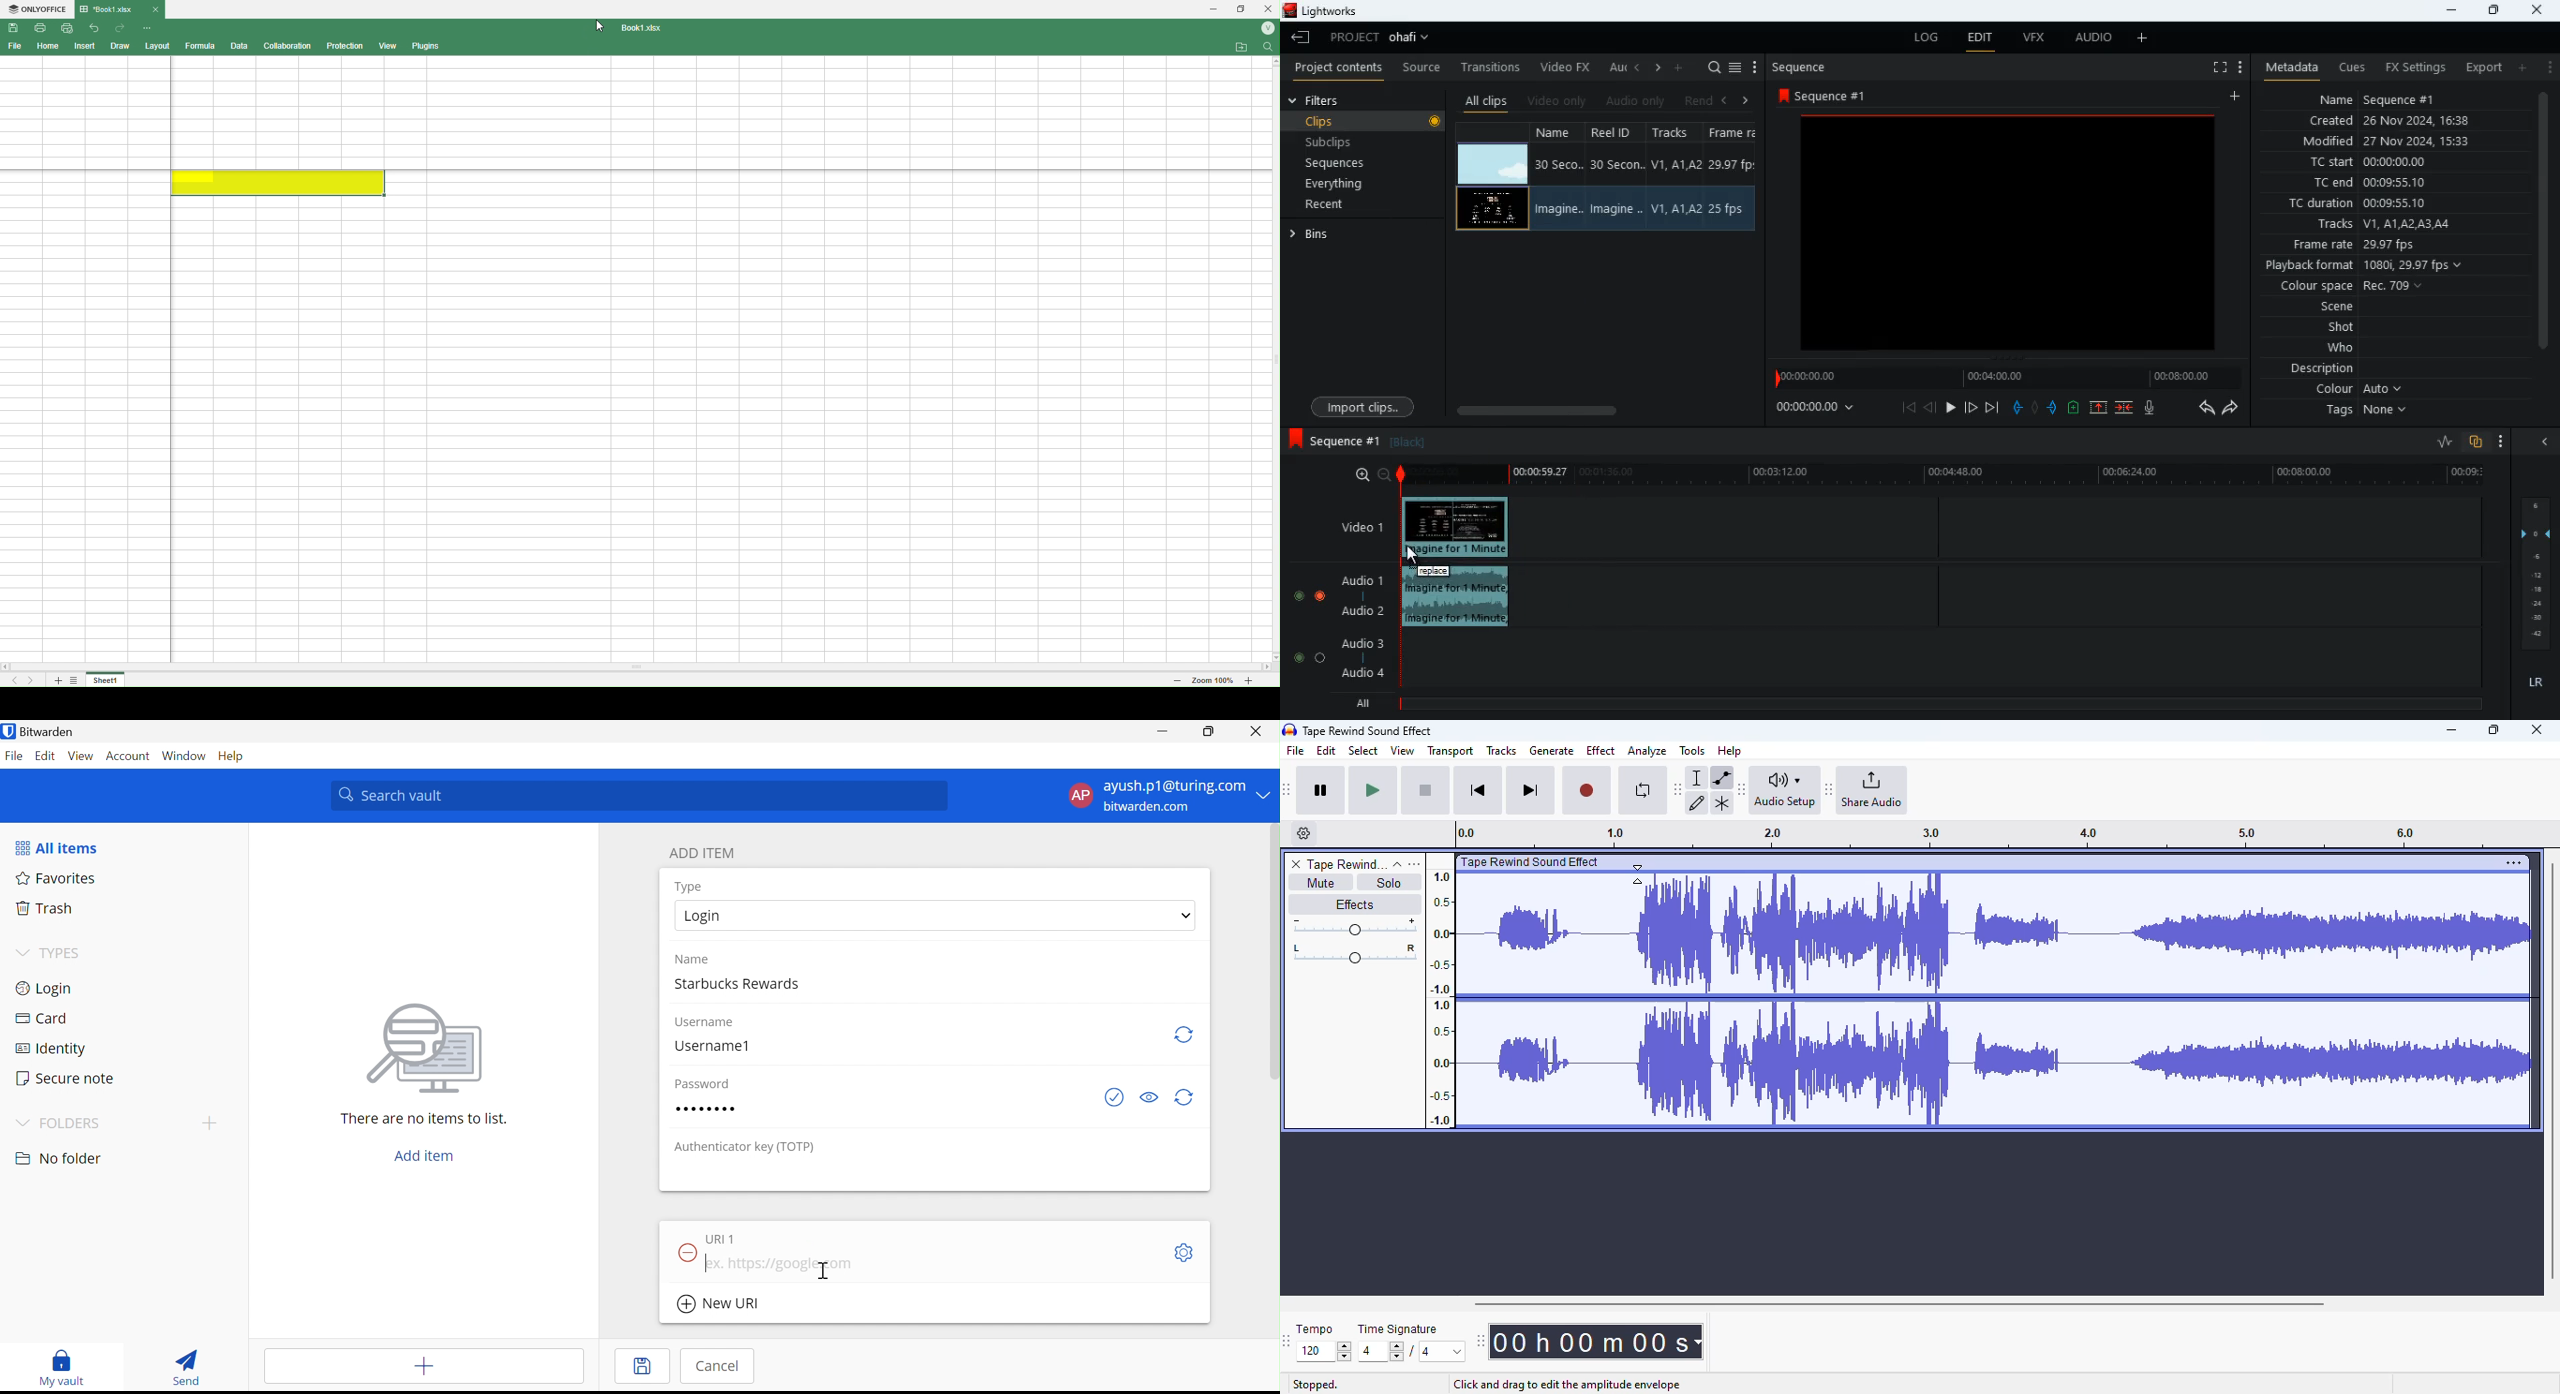 This screenshot has height=1400, width=2576. What do you see at coordinates (156, 45) in the screenshot?
I see `Layout` at bounding box center [156, 45].